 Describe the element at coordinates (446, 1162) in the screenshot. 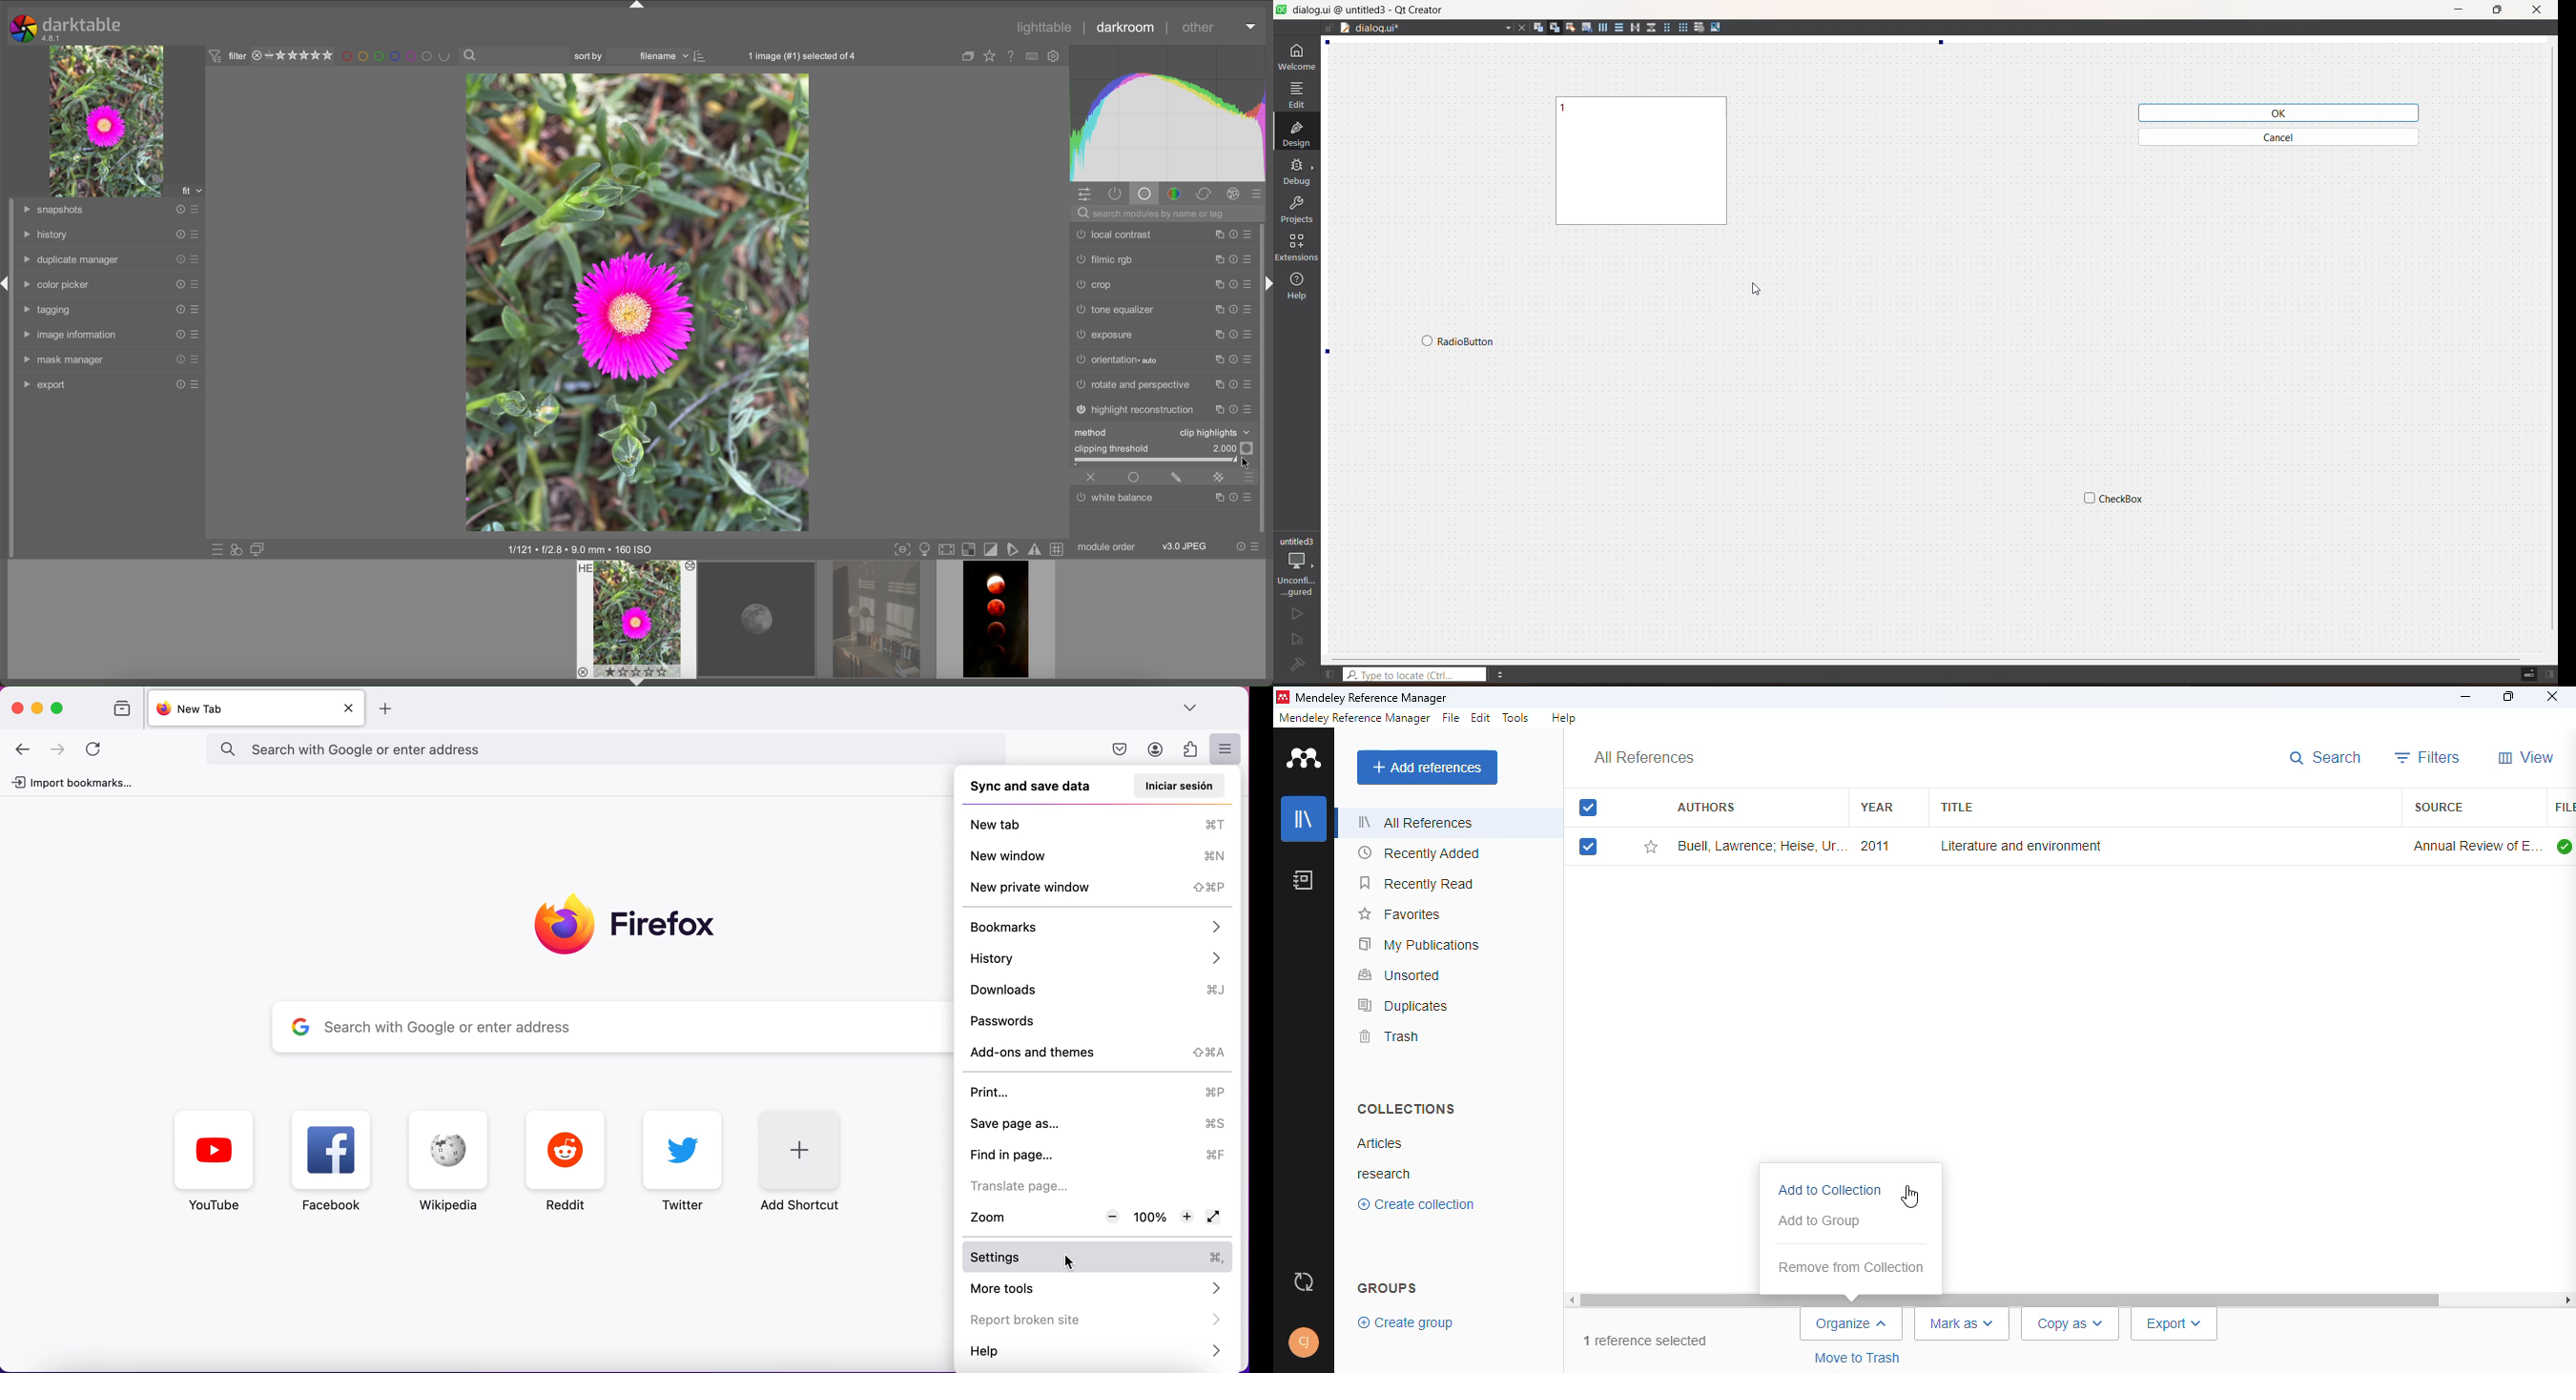

I see `Wikipedia` at that location.